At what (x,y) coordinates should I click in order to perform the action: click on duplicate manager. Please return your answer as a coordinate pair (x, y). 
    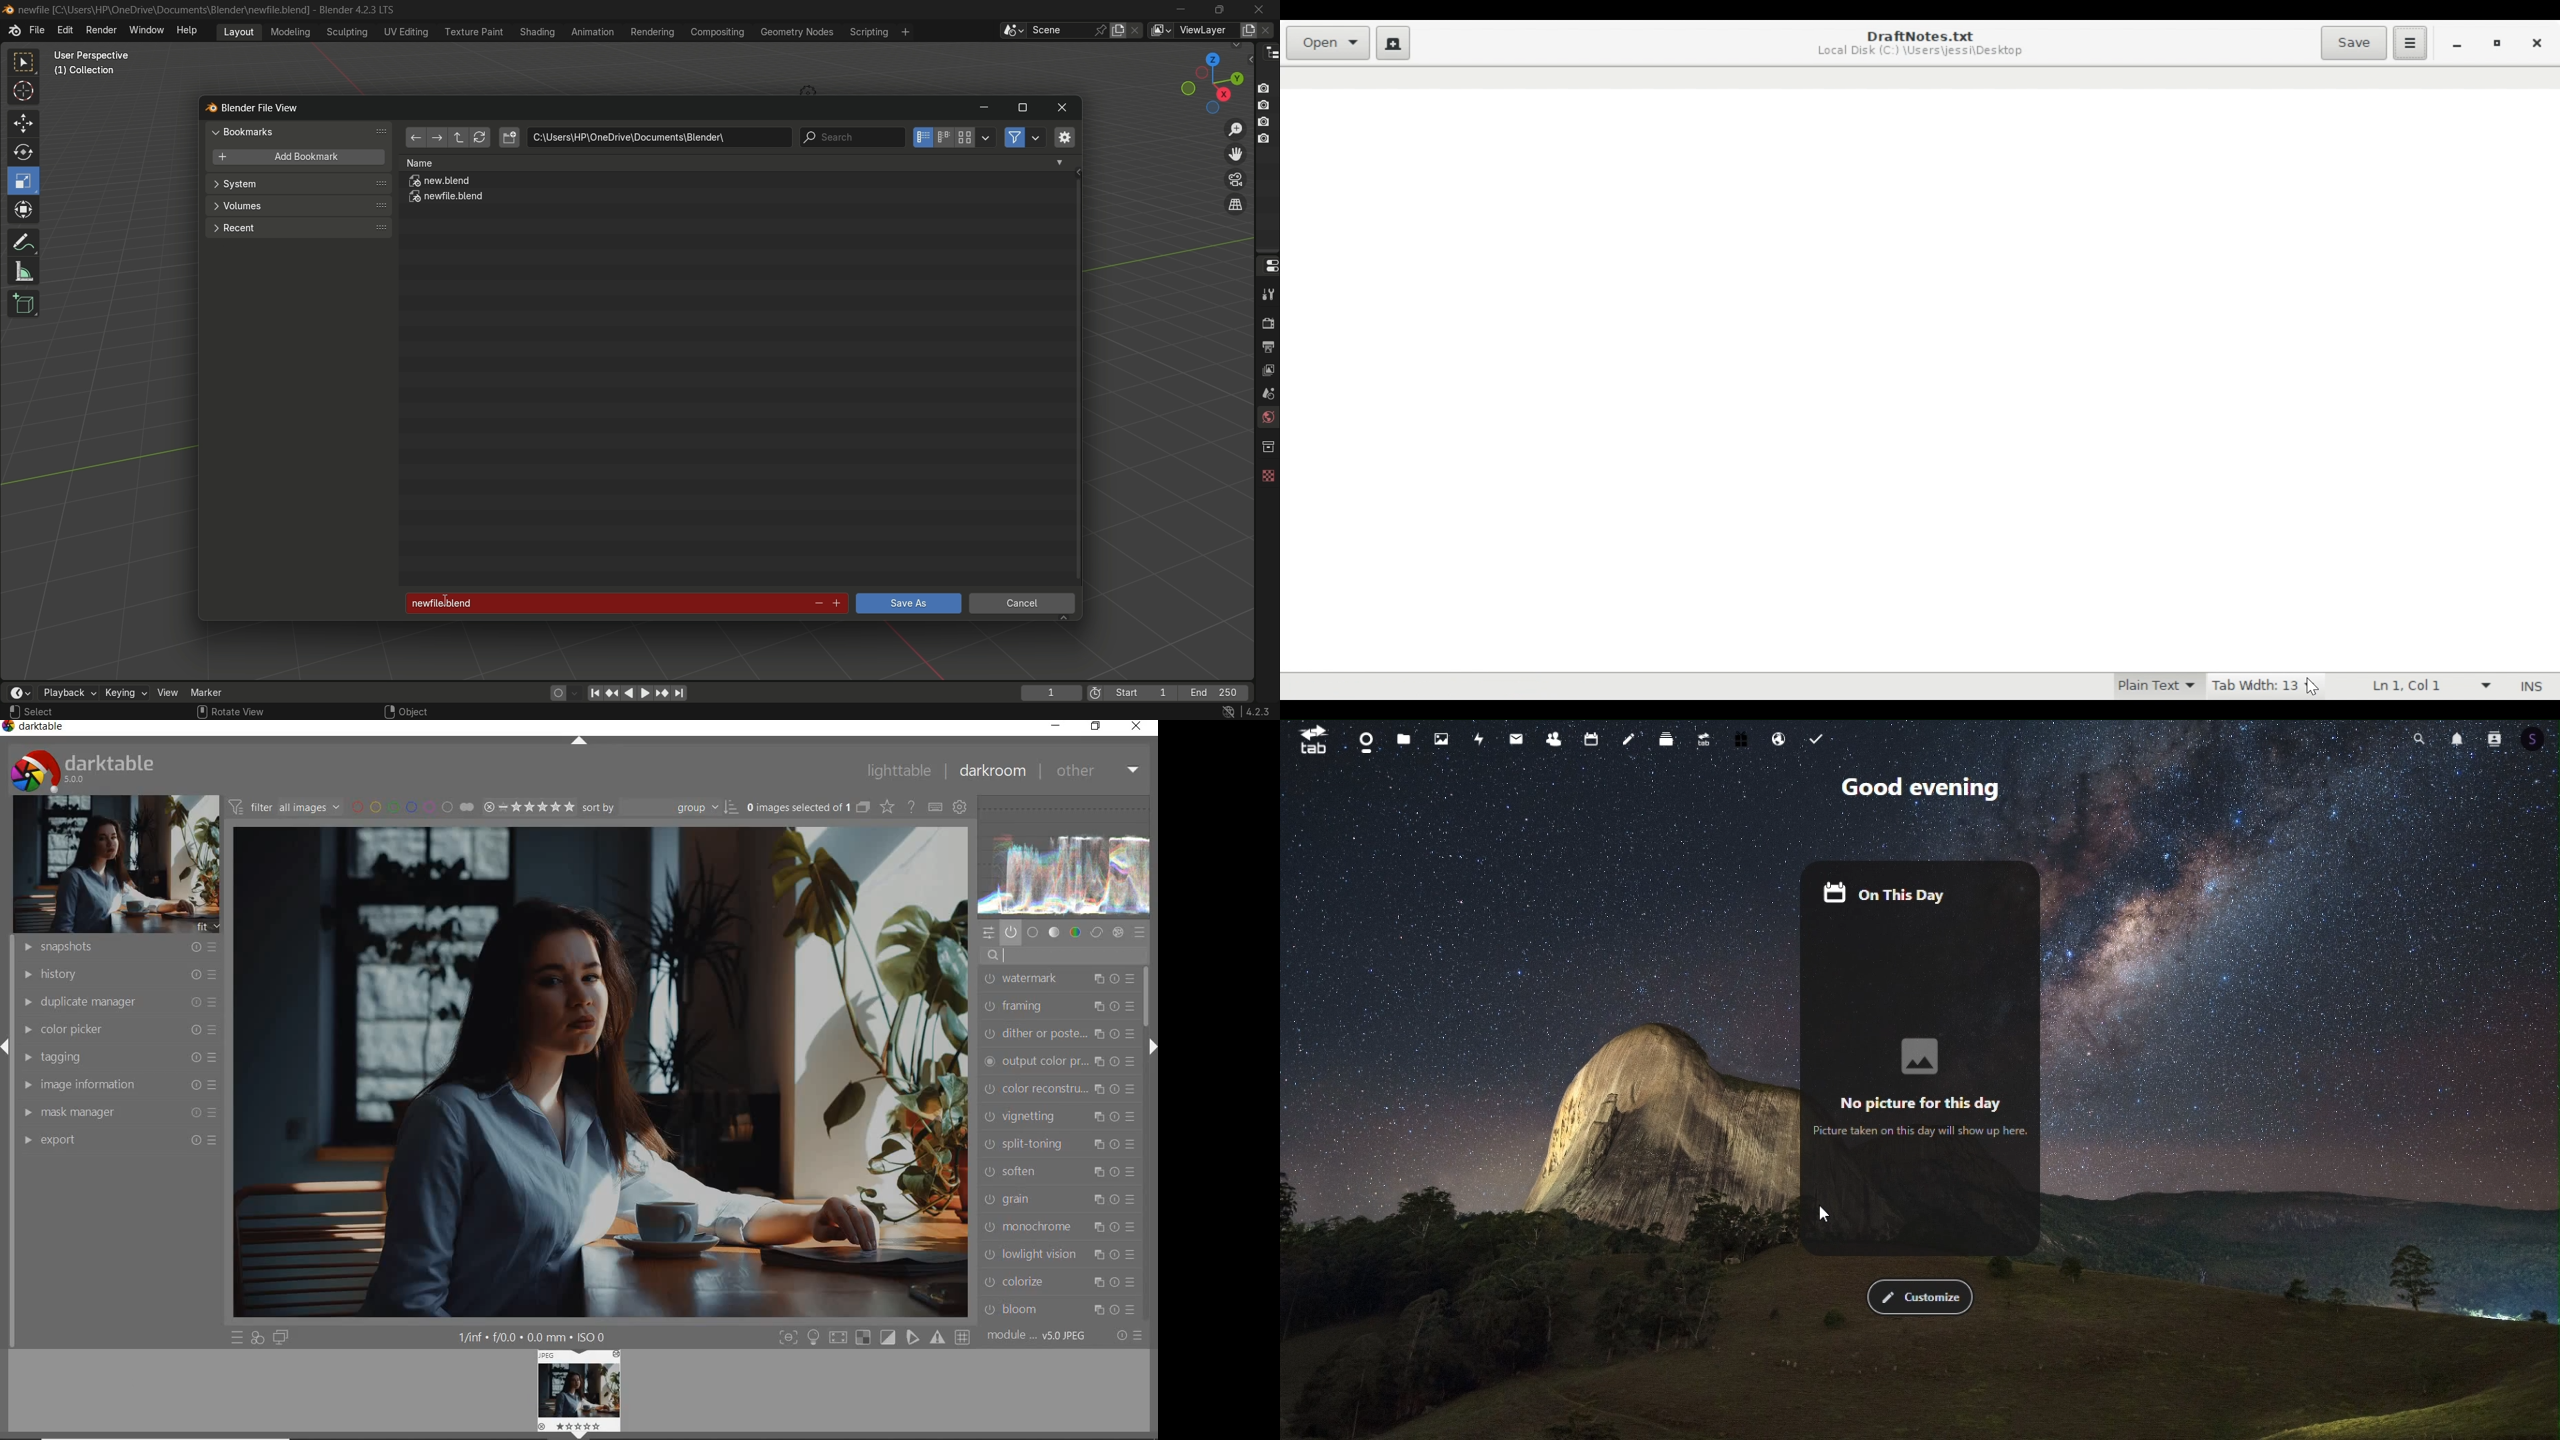
    Looking at the image, I should click on (117, 1002).